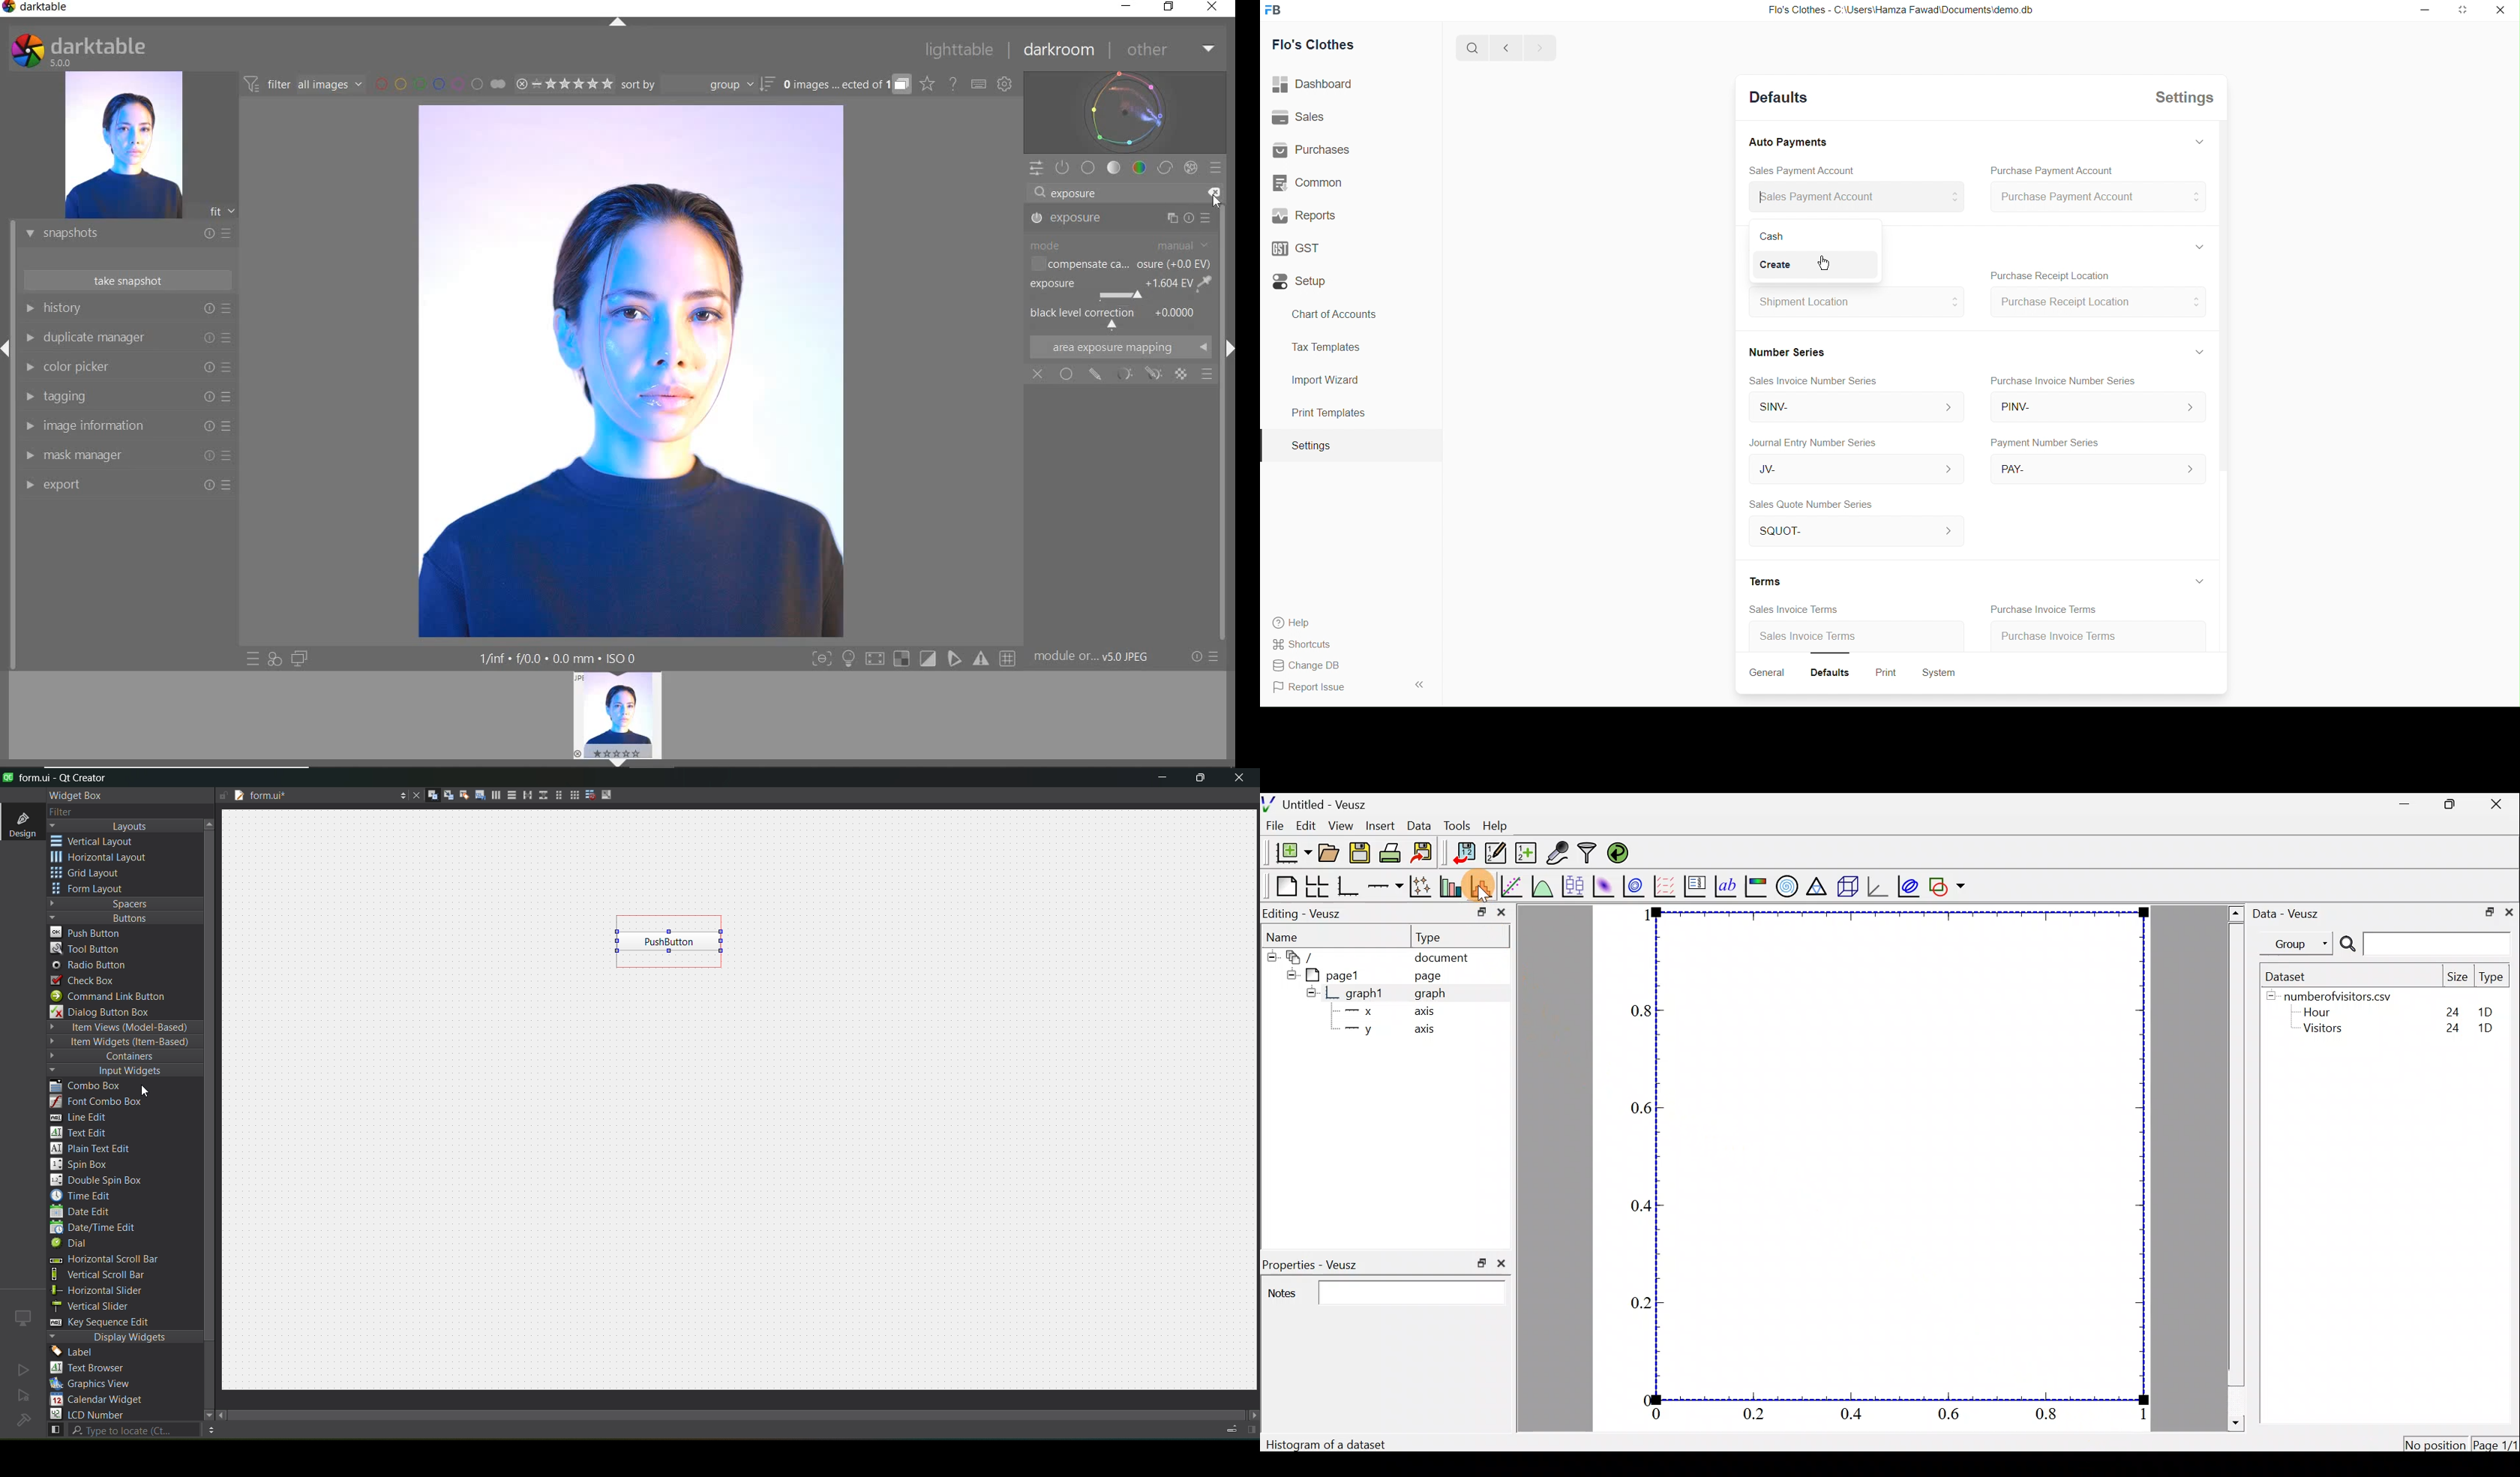  Describe the element at coordinates (1289, 975) in the screenshot. I see `hide sub menu` at that location.